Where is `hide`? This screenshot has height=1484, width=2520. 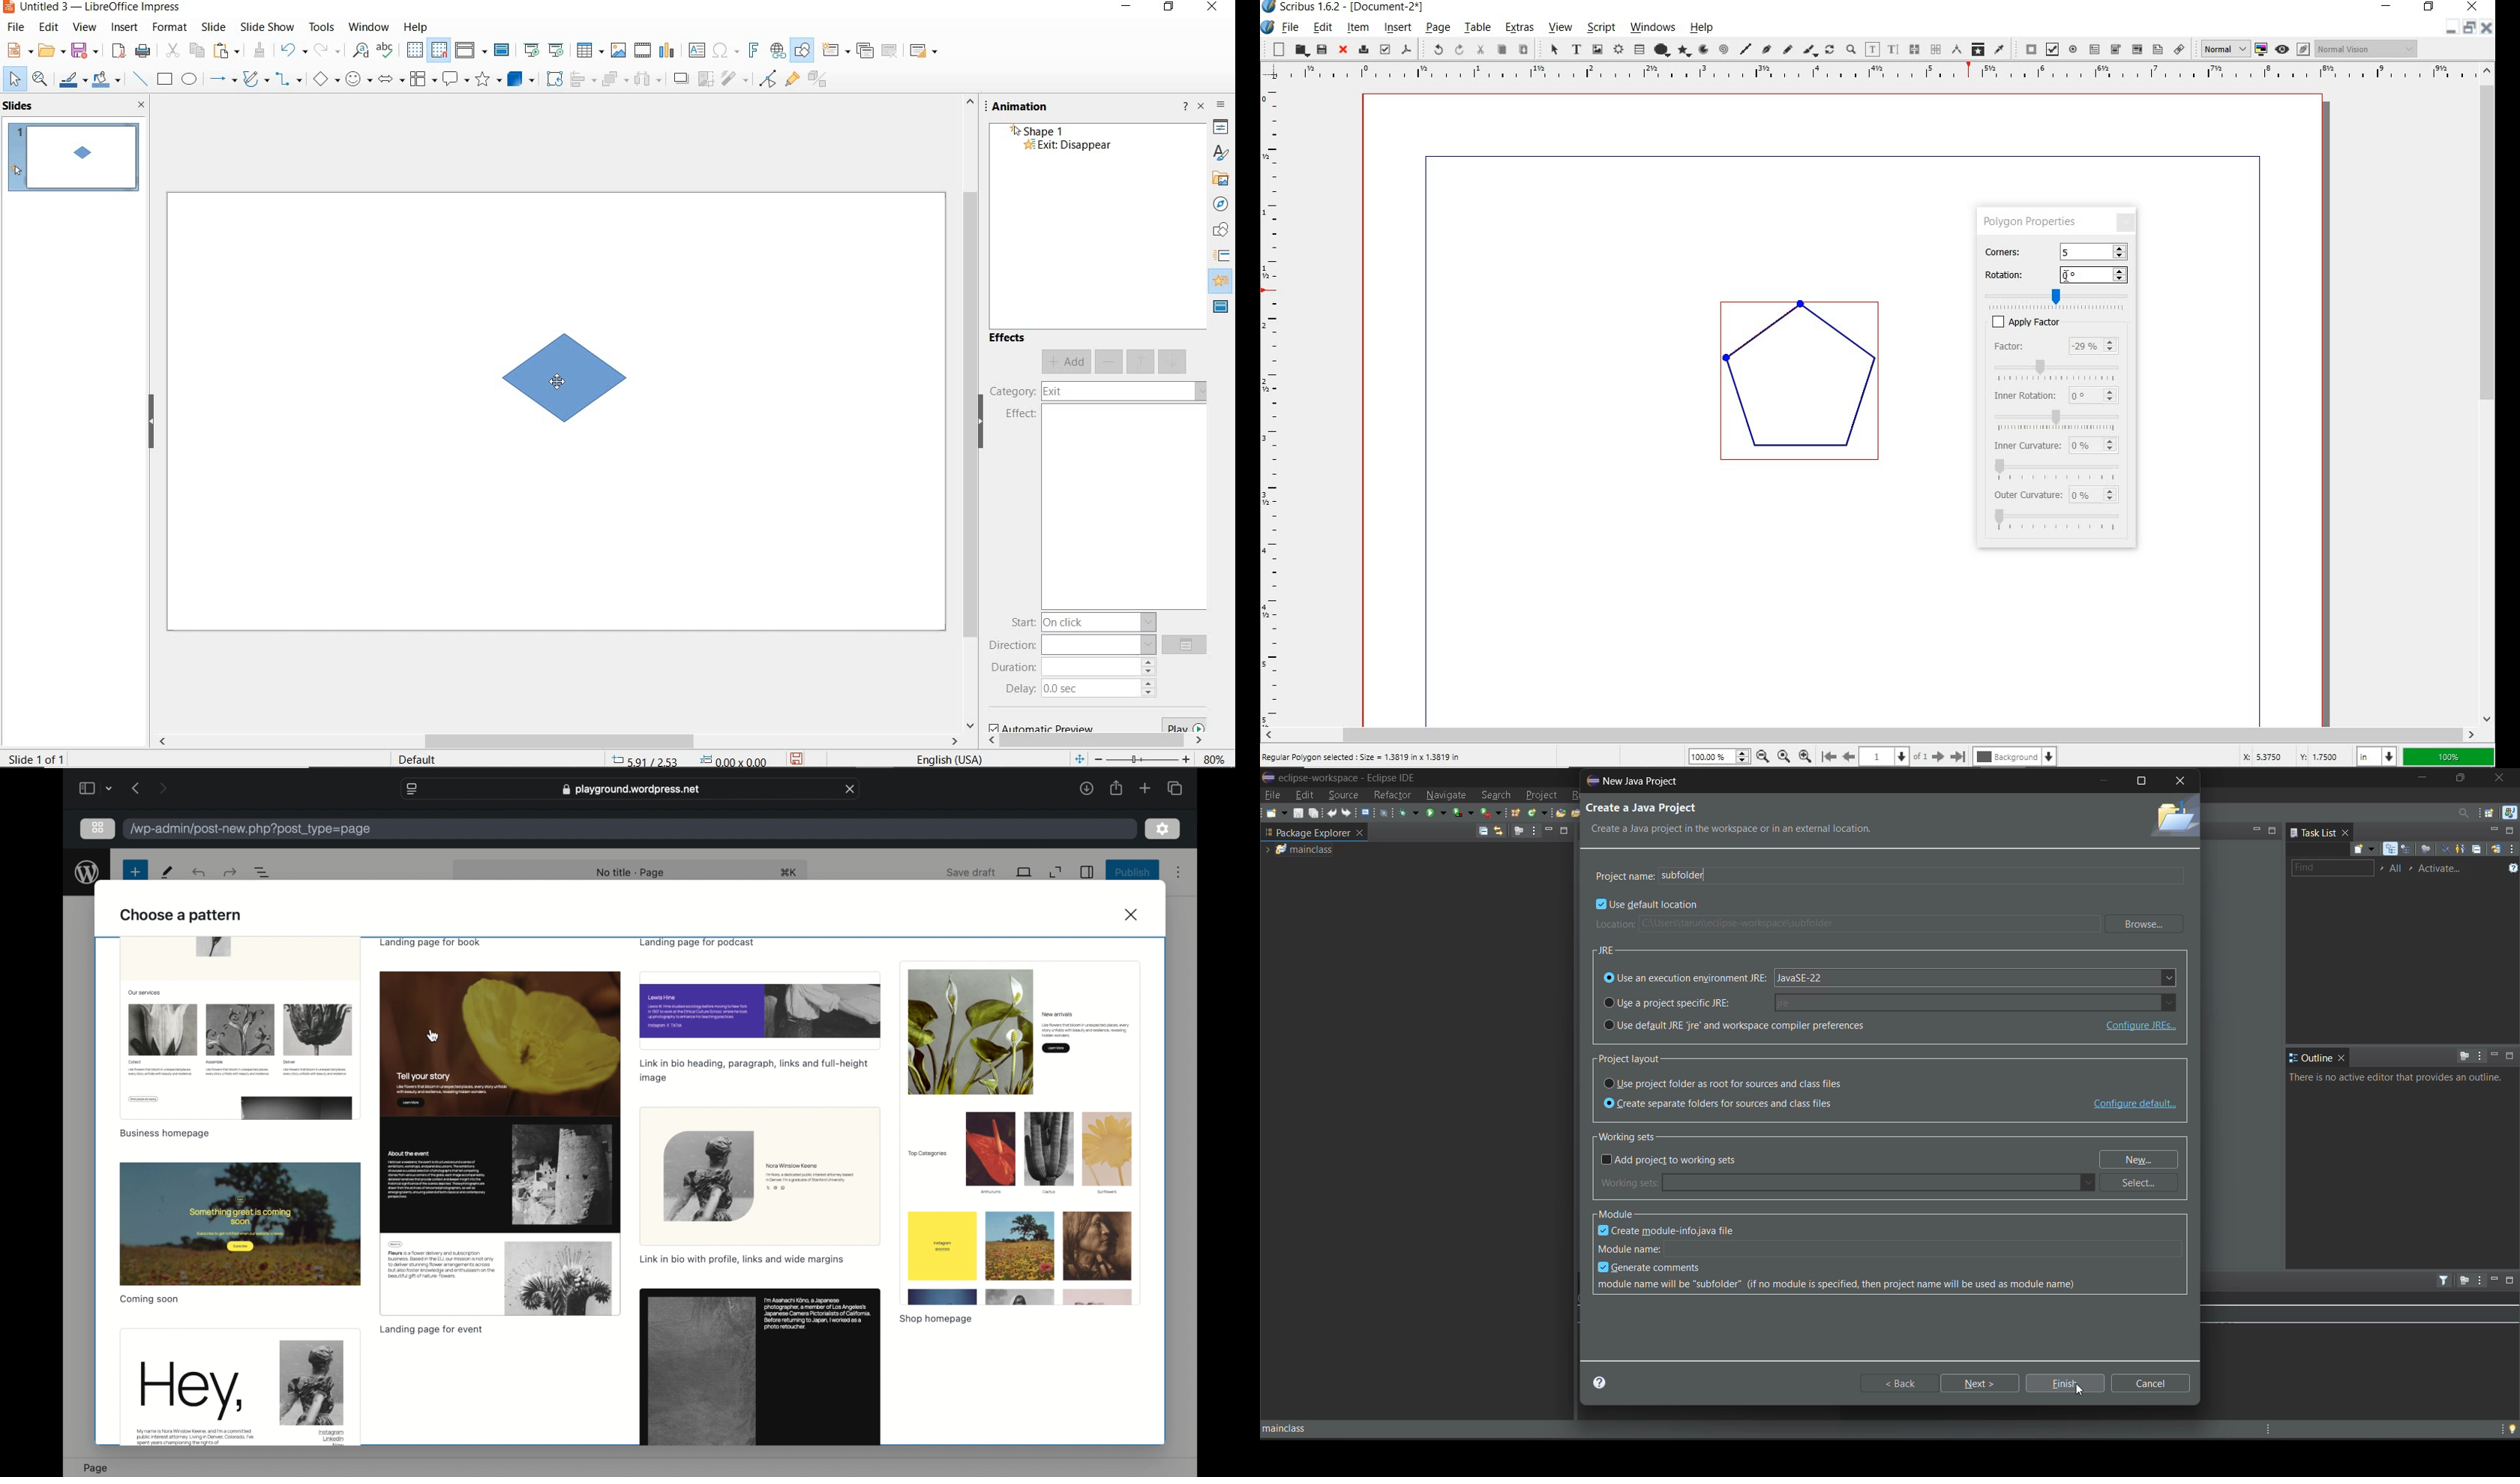
hide is located at coordinates (151, 423).